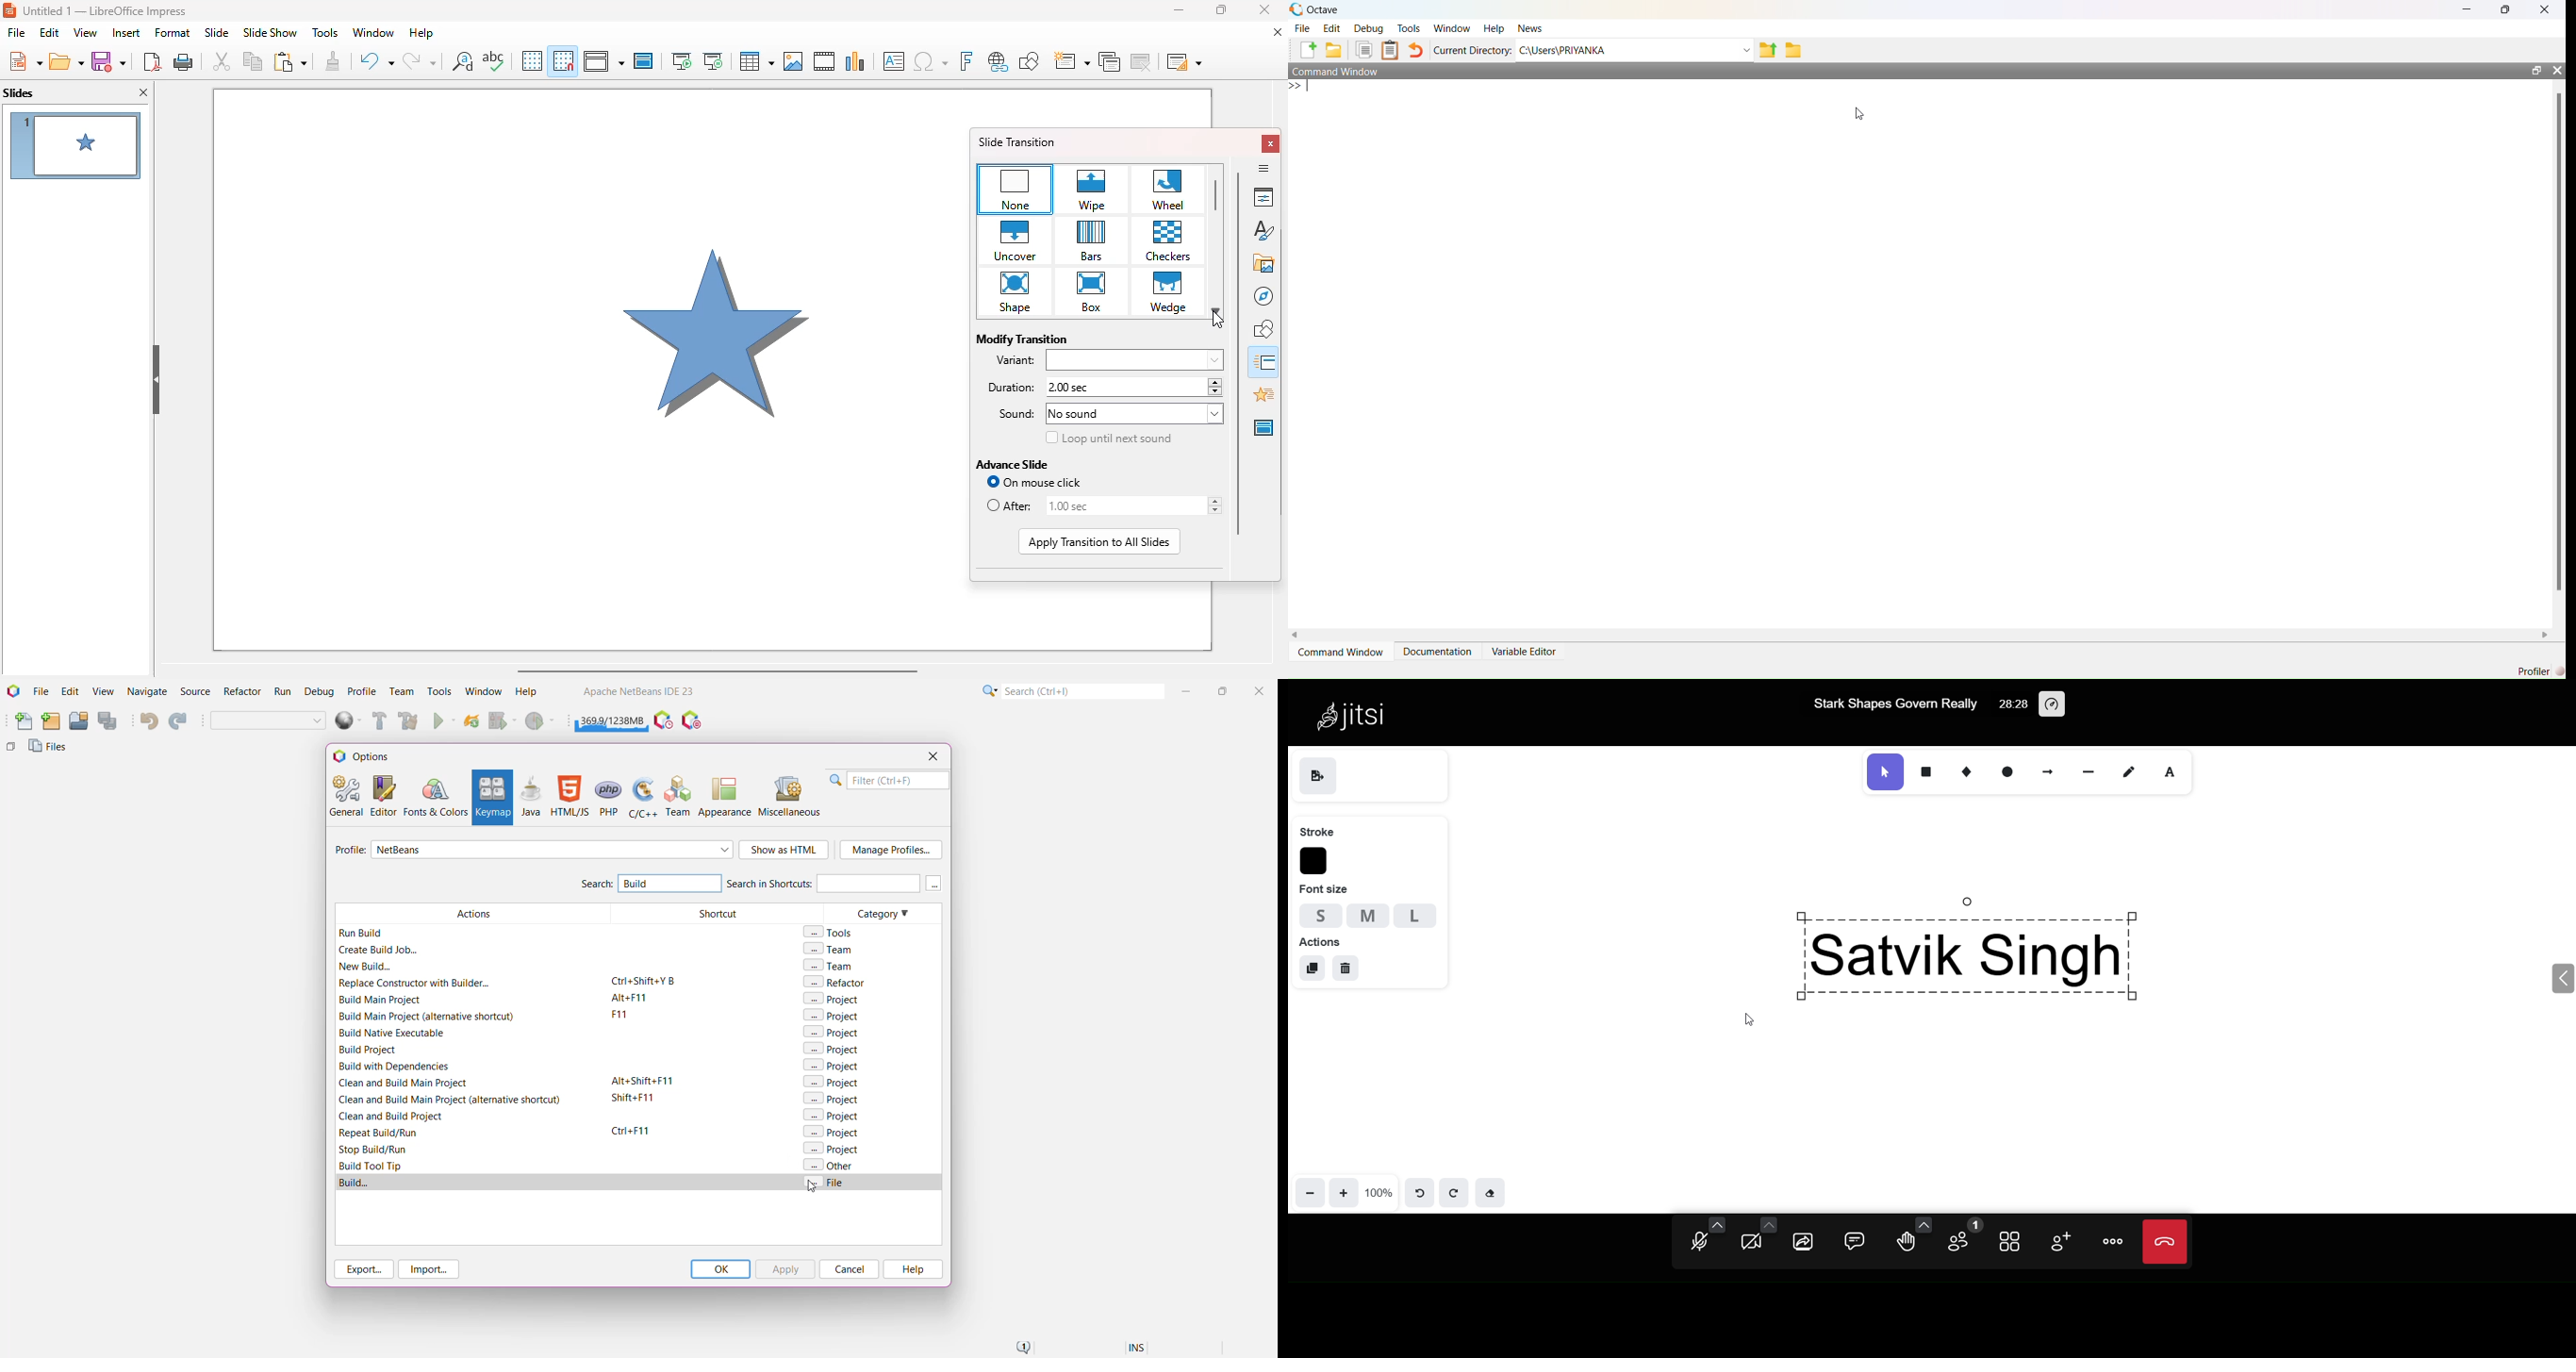  I want to click on Click or press Shift+F10 for Category Selection, so click(988, 690).